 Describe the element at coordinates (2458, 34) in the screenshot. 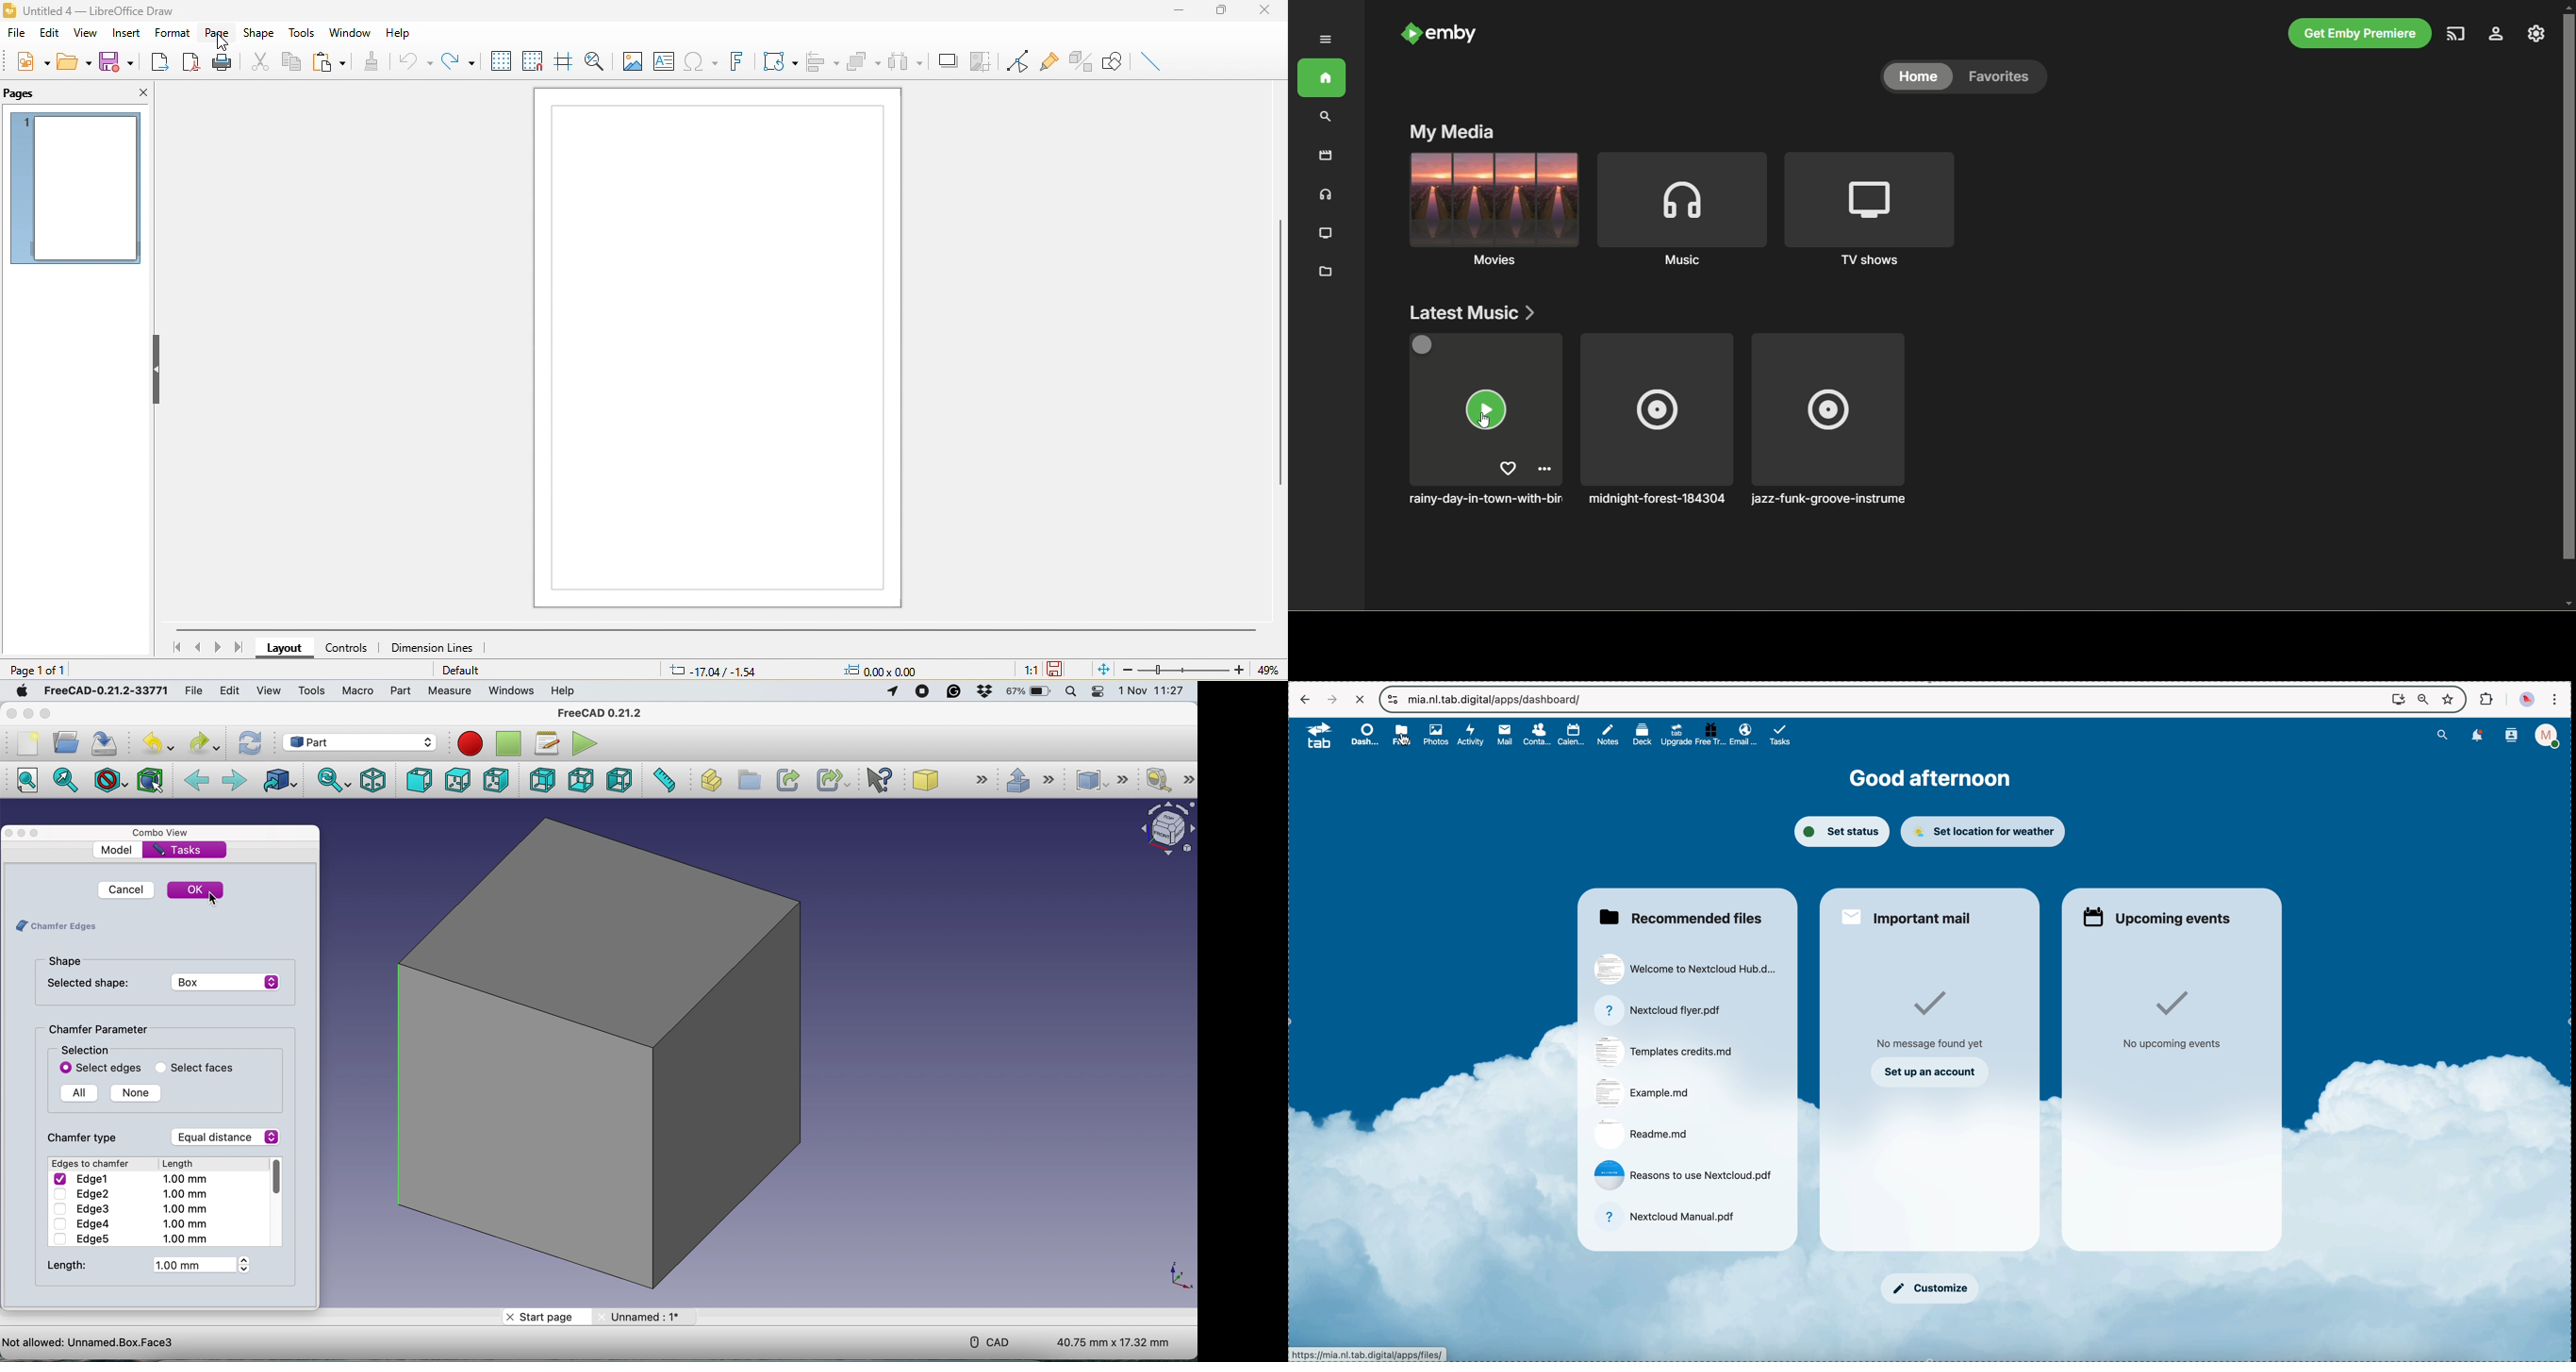

I see `play on another device` at that location.